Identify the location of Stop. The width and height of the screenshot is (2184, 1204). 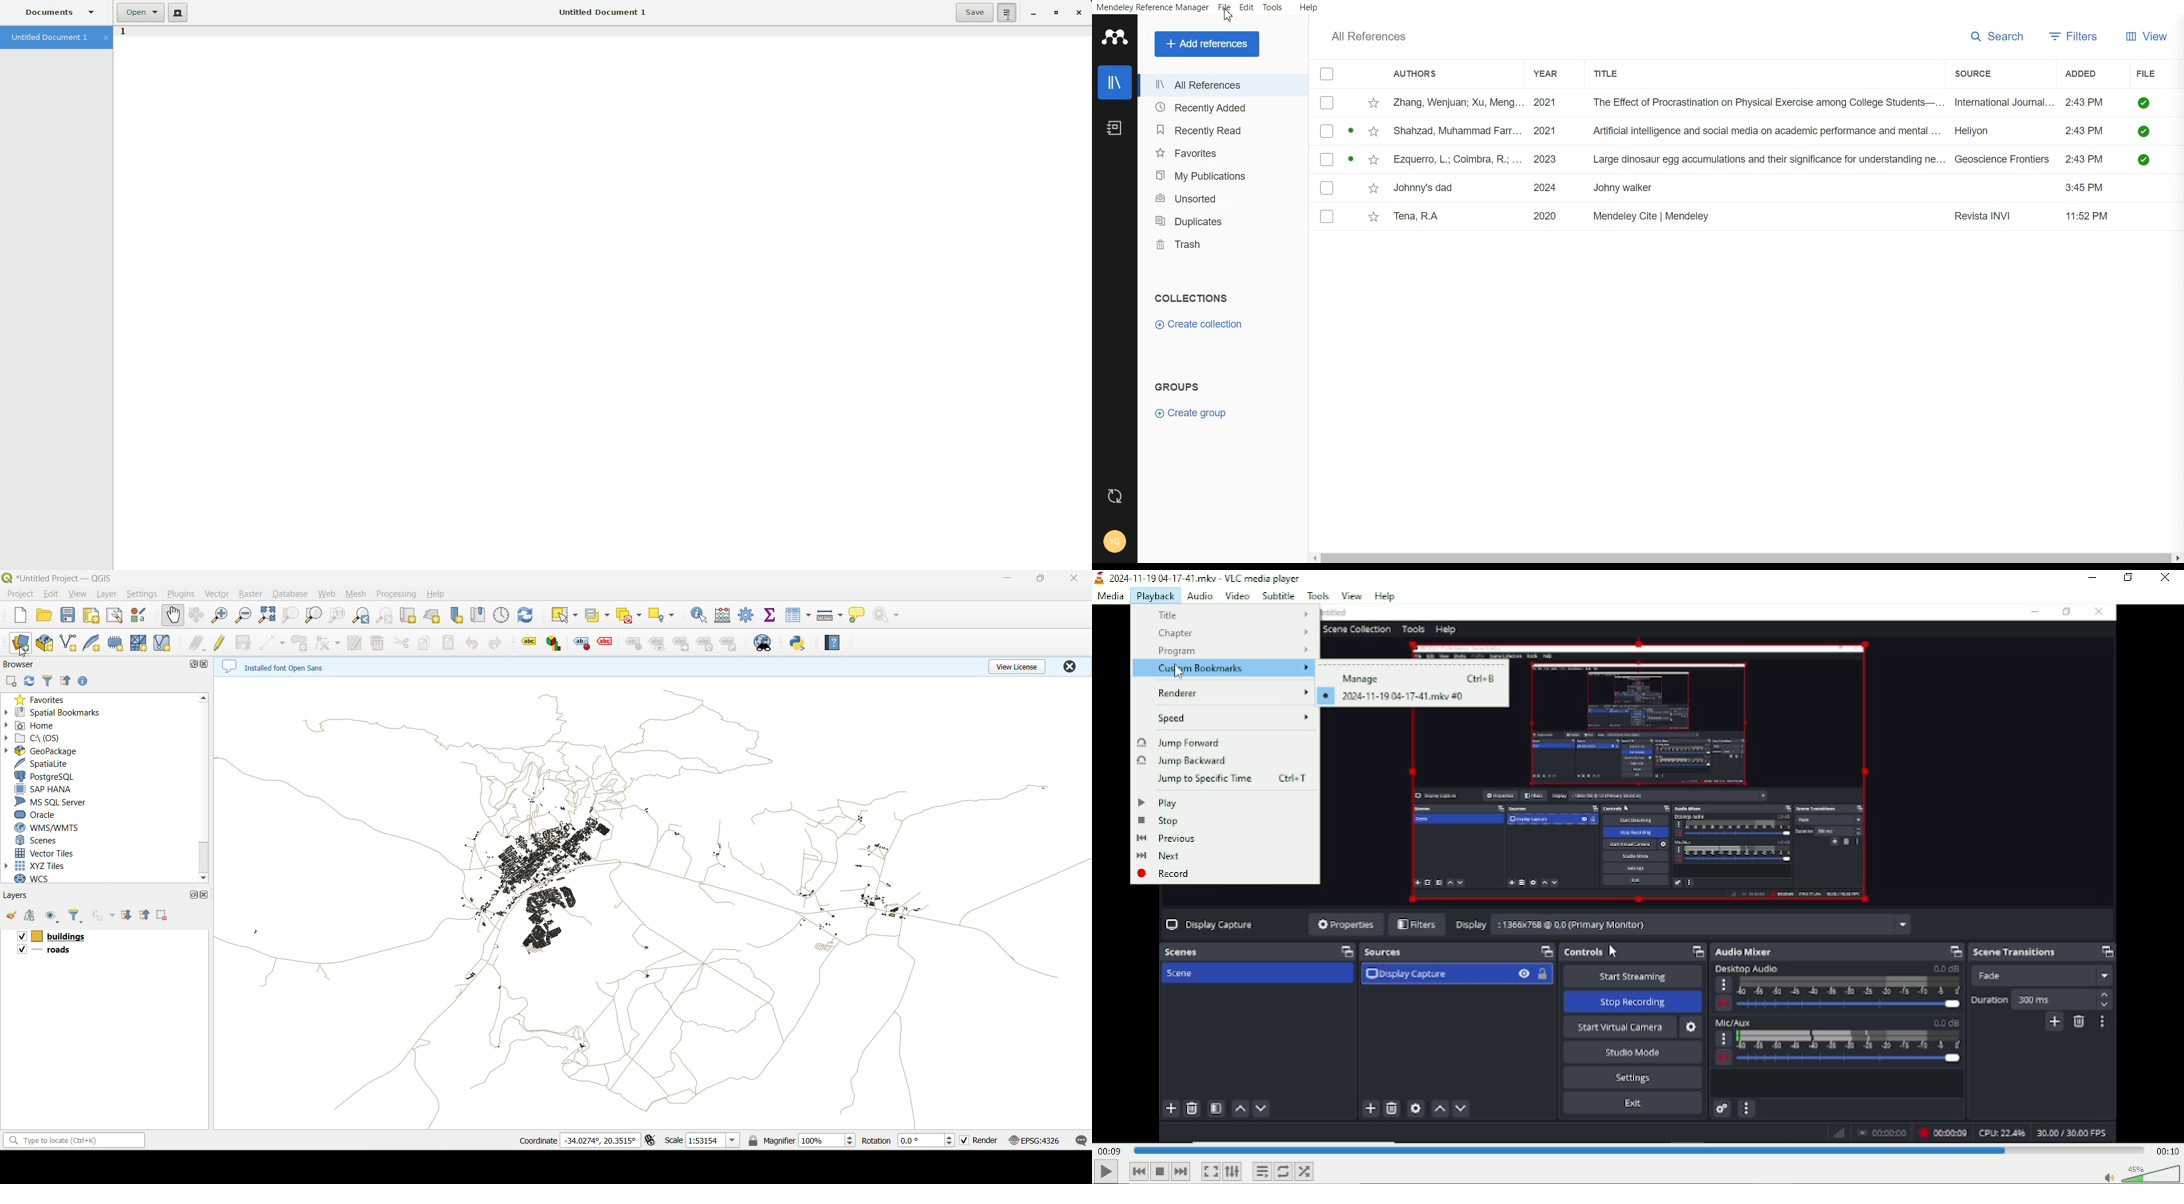
(1159, 821).